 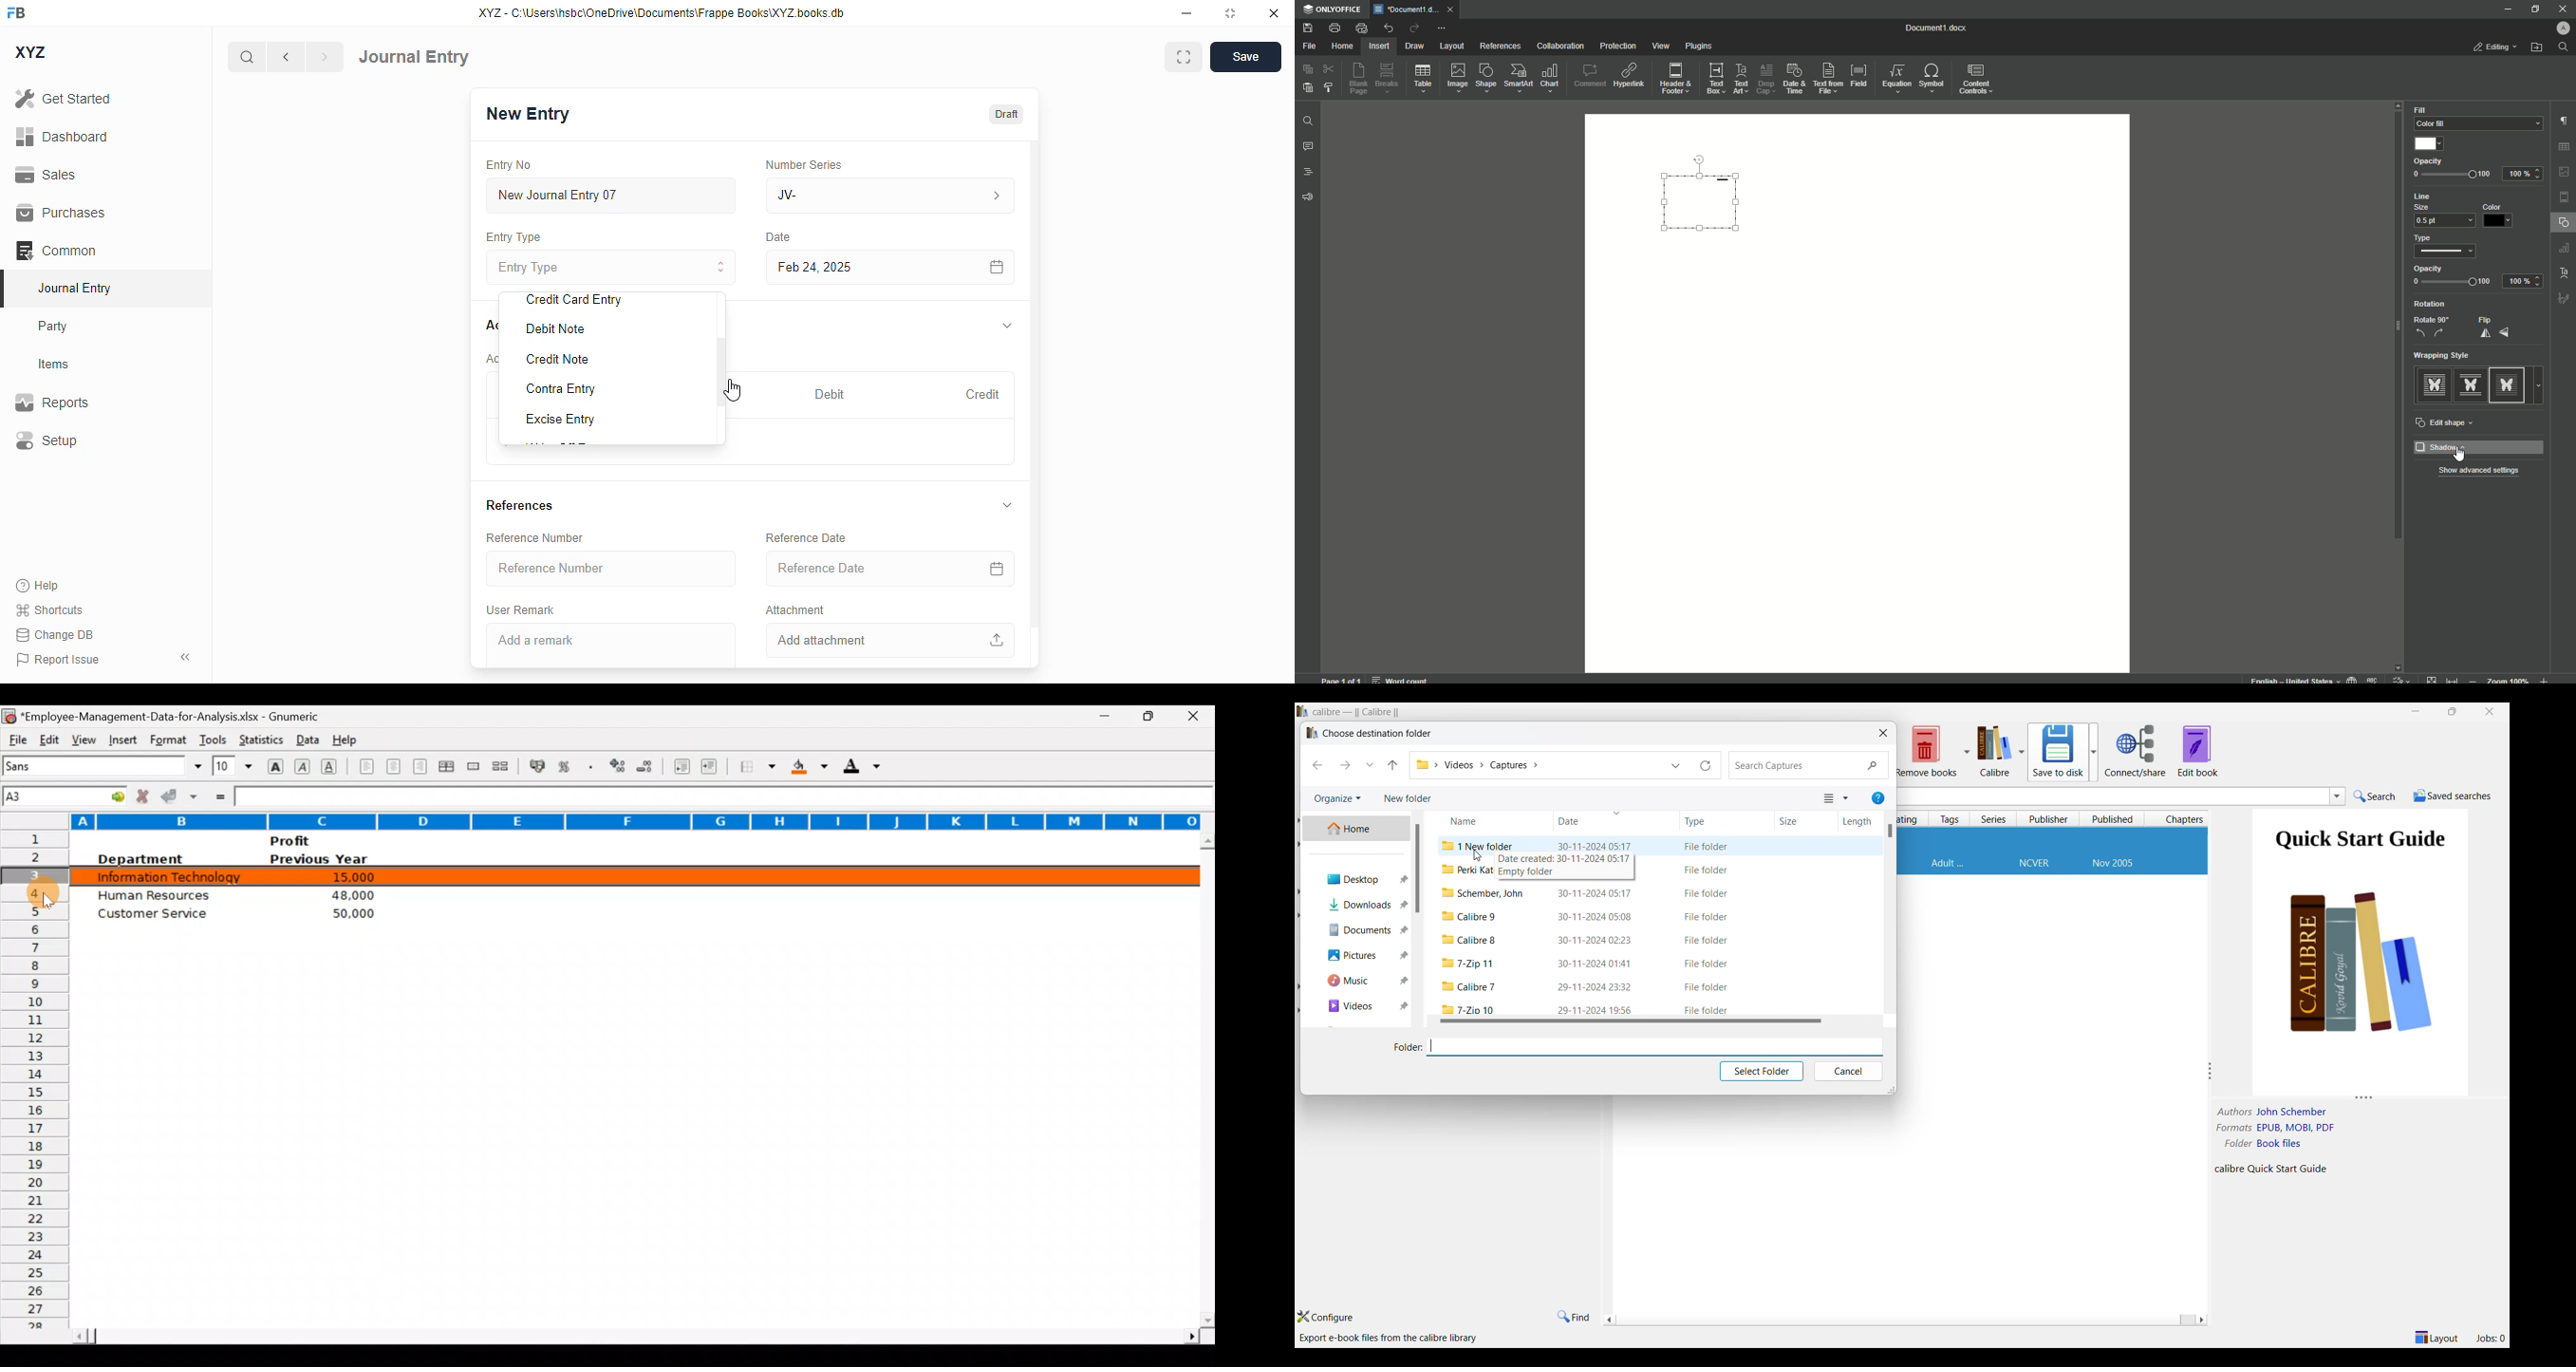 I want to click on entry type, so click(x=610, y=266).